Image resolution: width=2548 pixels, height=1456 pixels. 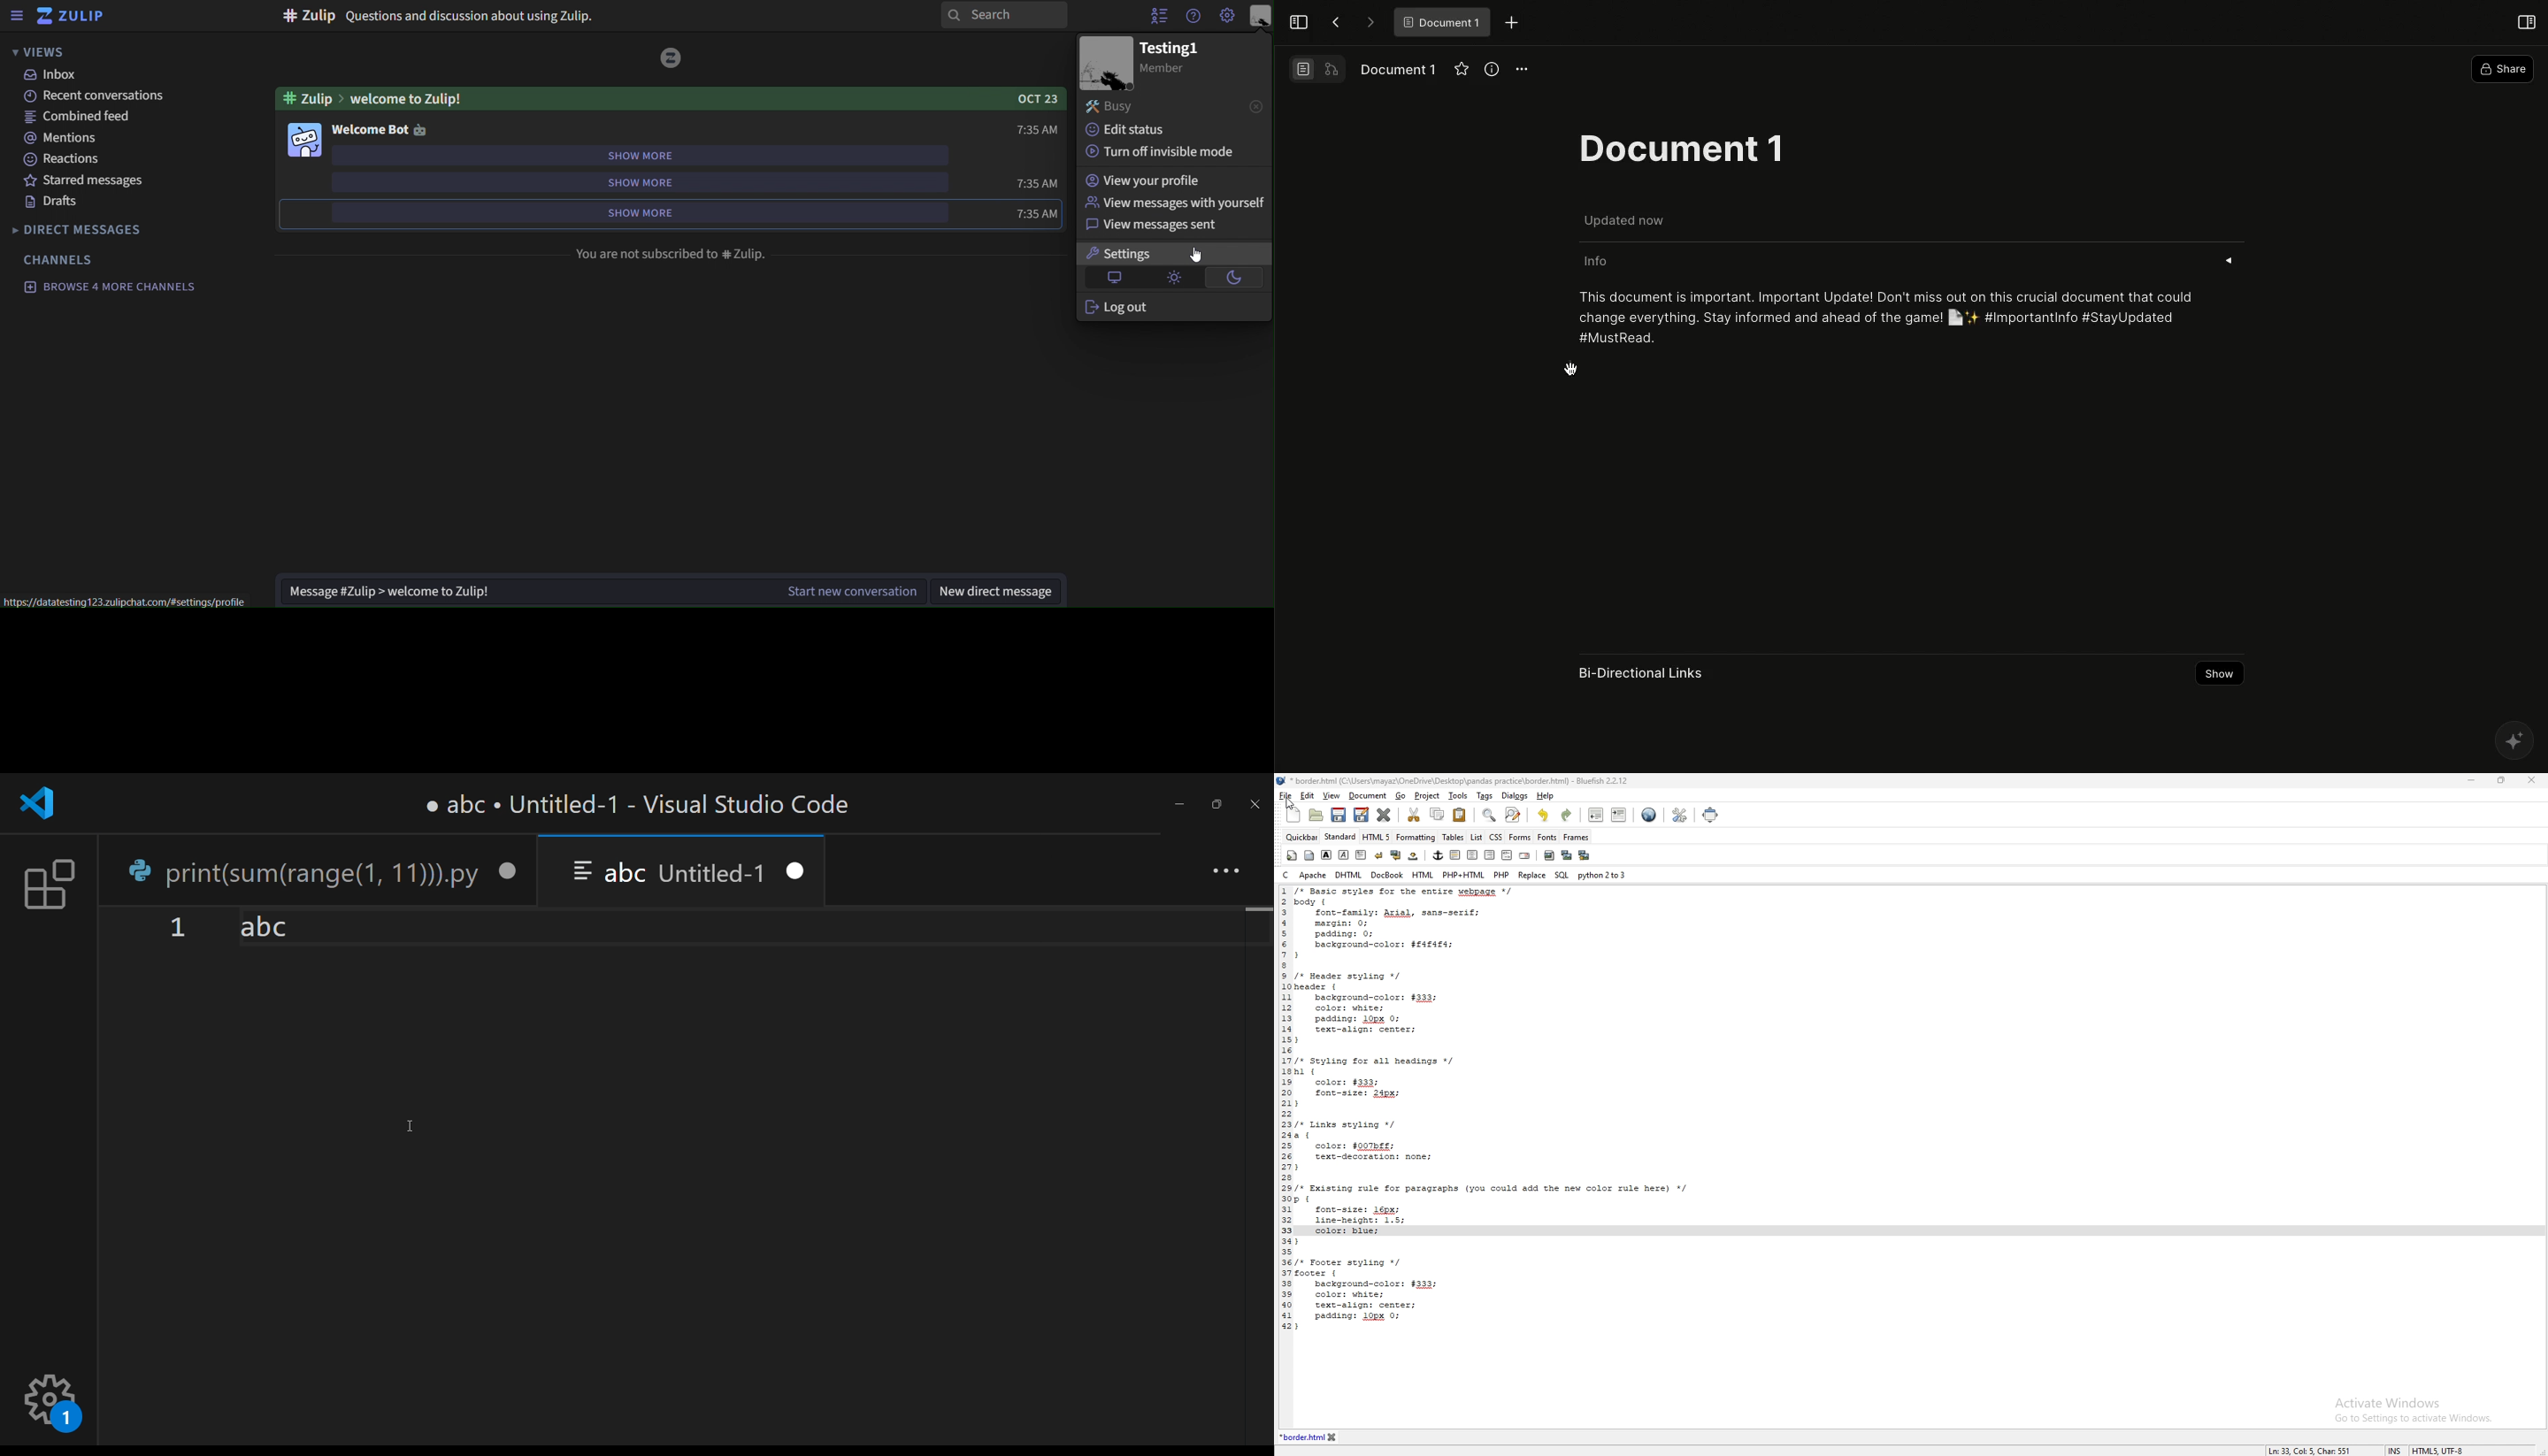 I want to click on quickbar, so click(x=1299, y=835).